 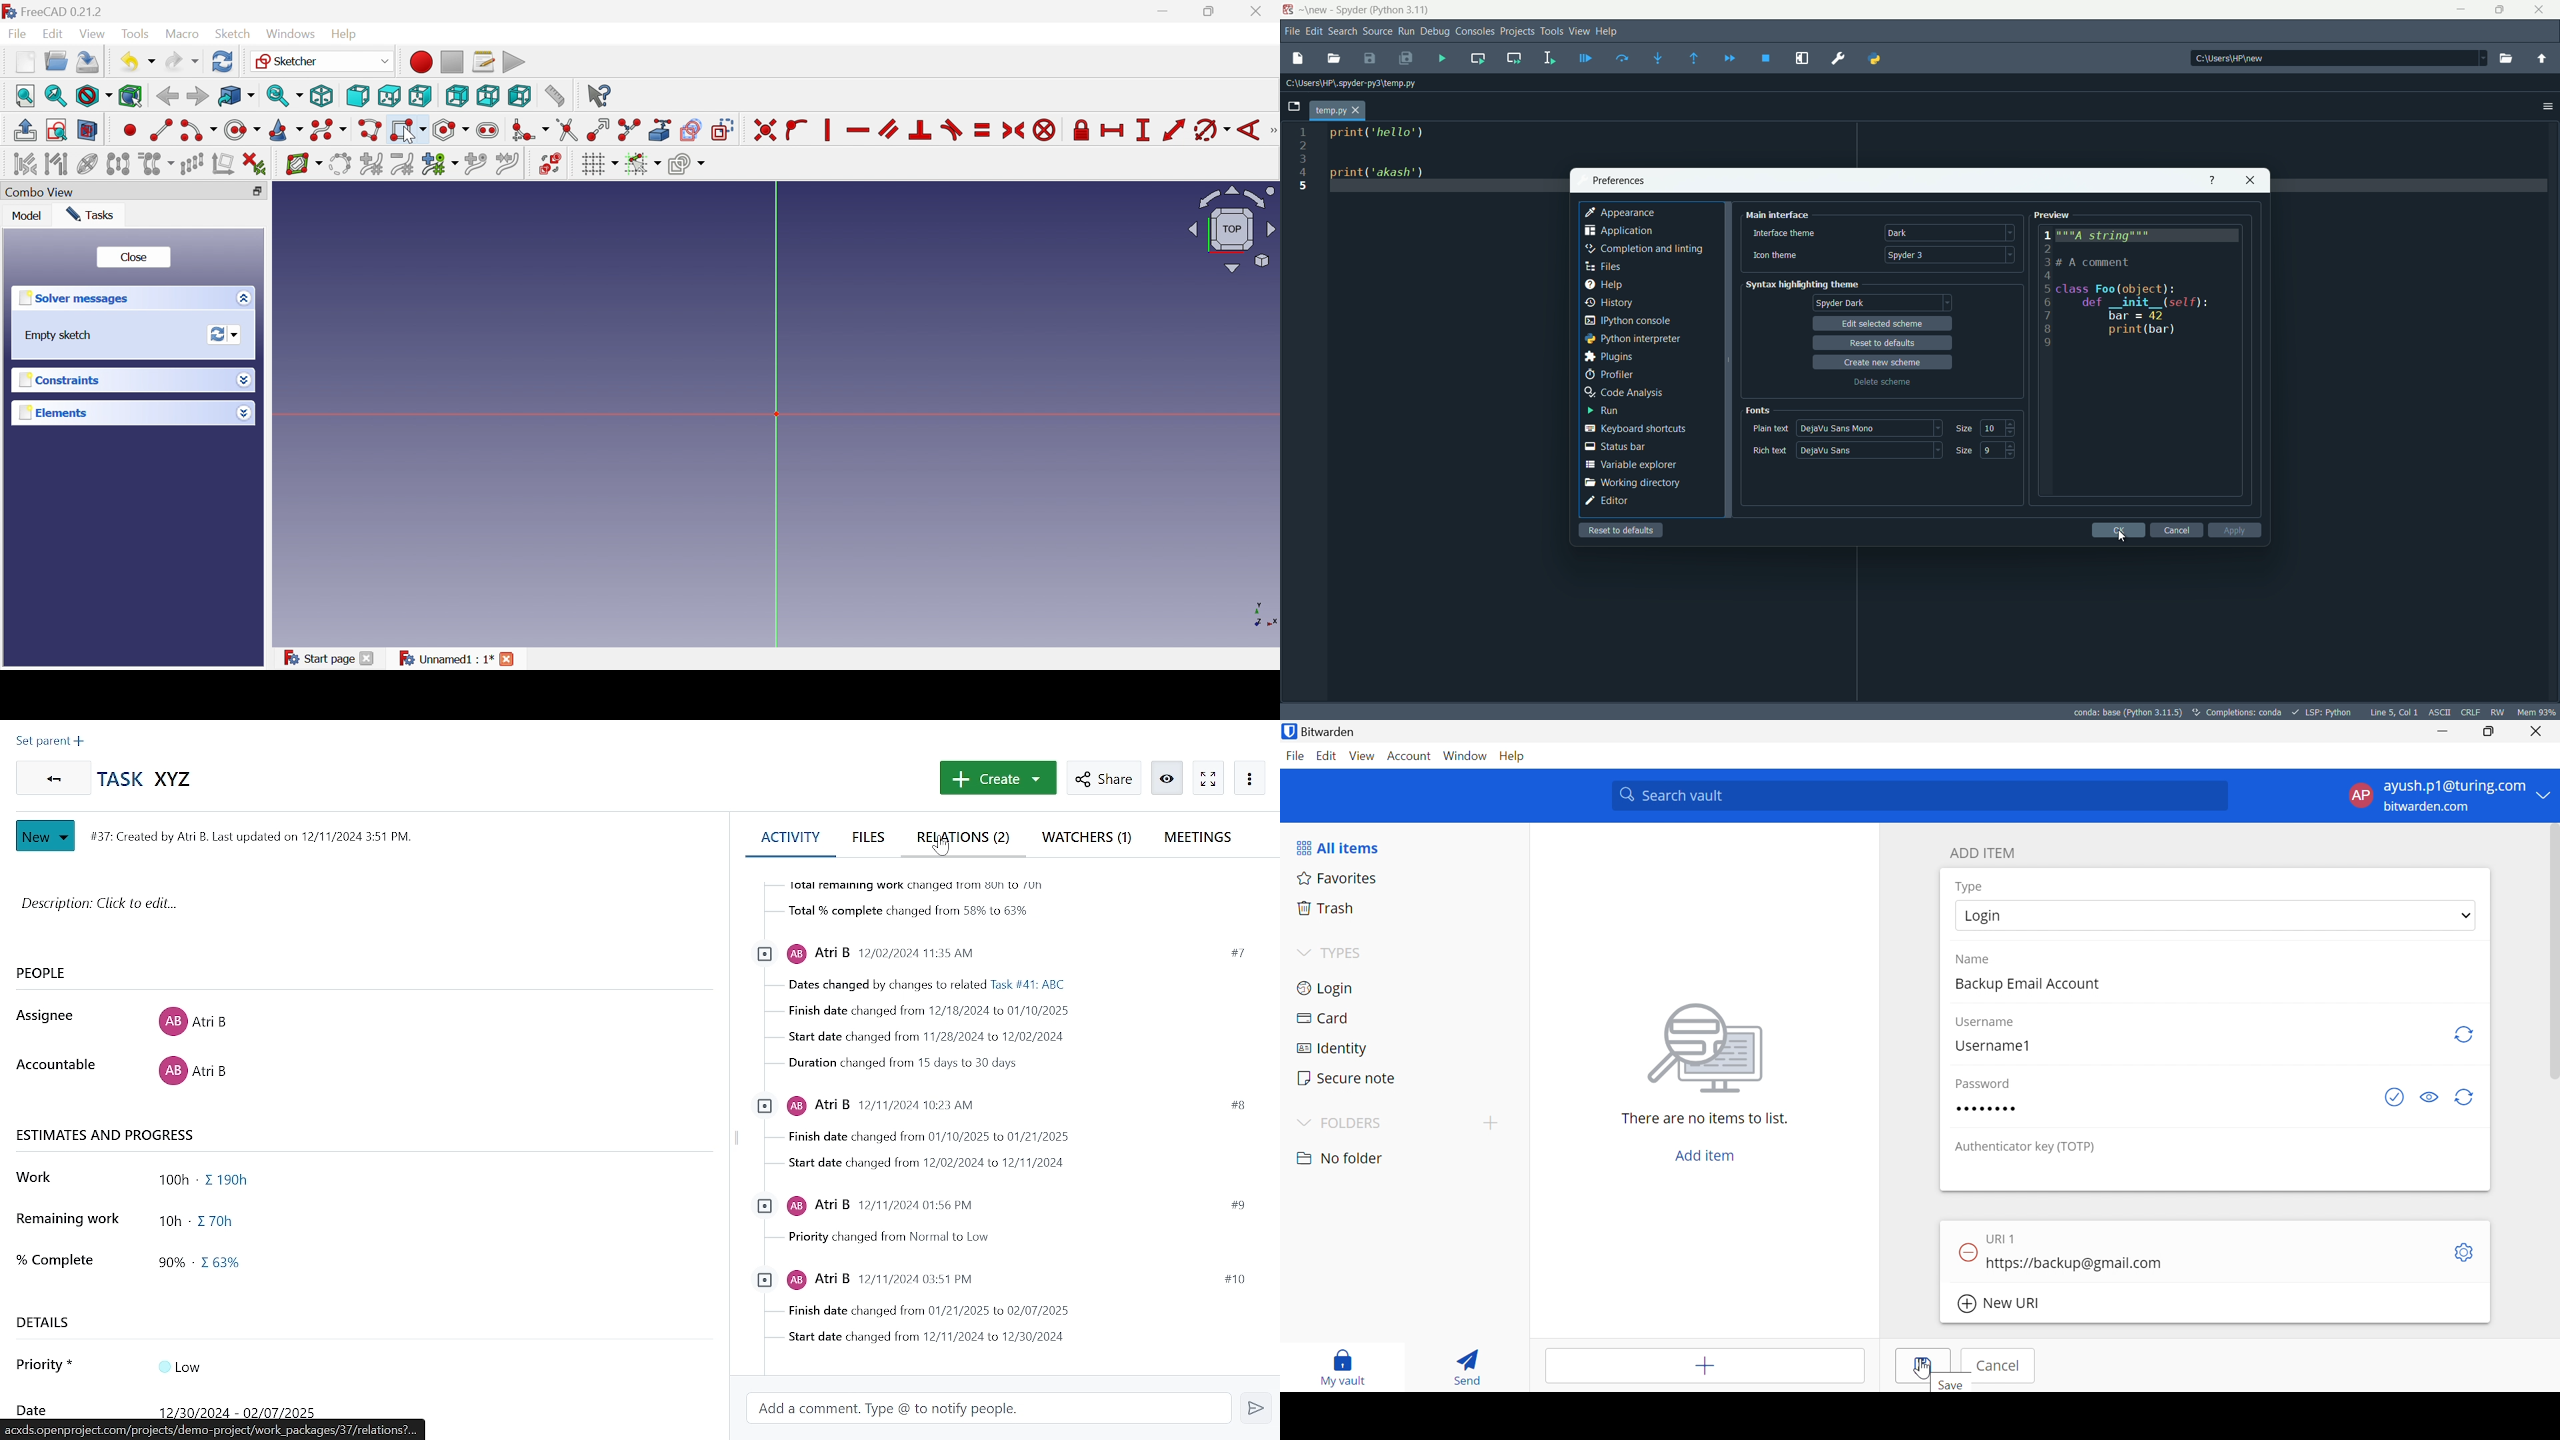 What do you see at coordinates (86, 165) in the screenshot?
I see `Show/hide internal geometry` at bounding box center [86, 165].